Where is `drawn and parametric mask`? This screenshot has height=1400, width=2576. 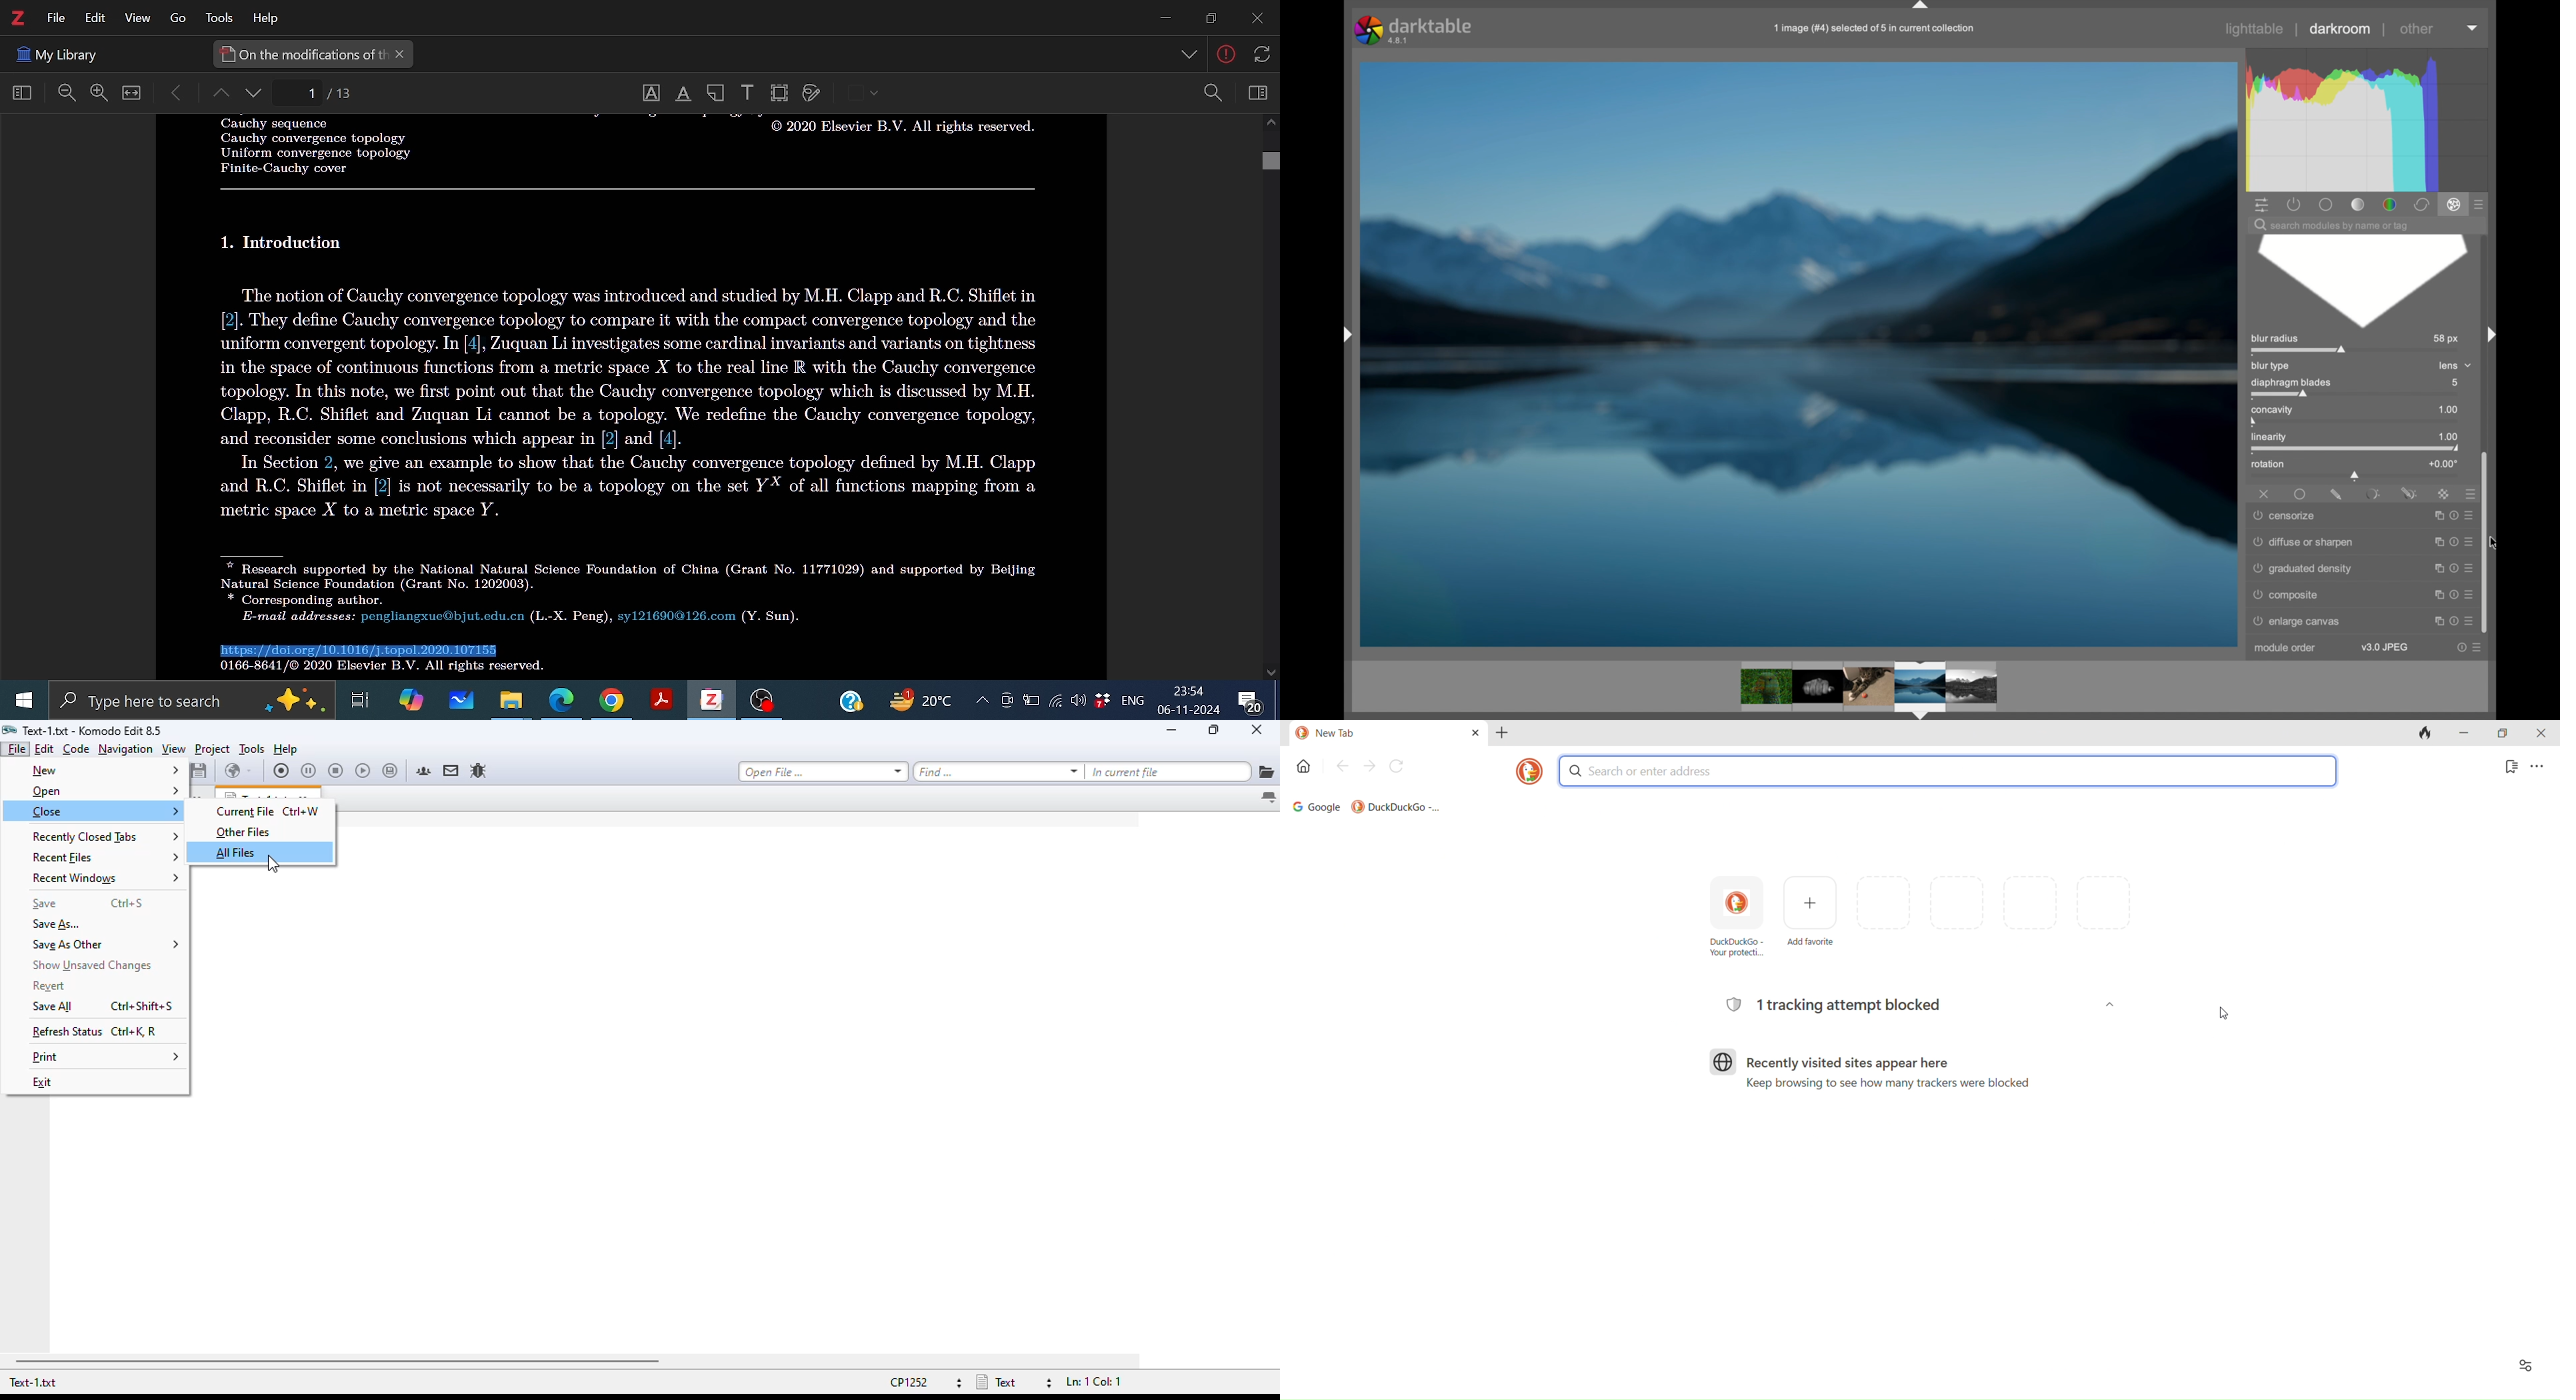 drawn and parametric mask is located at coordinates (2409, 492).